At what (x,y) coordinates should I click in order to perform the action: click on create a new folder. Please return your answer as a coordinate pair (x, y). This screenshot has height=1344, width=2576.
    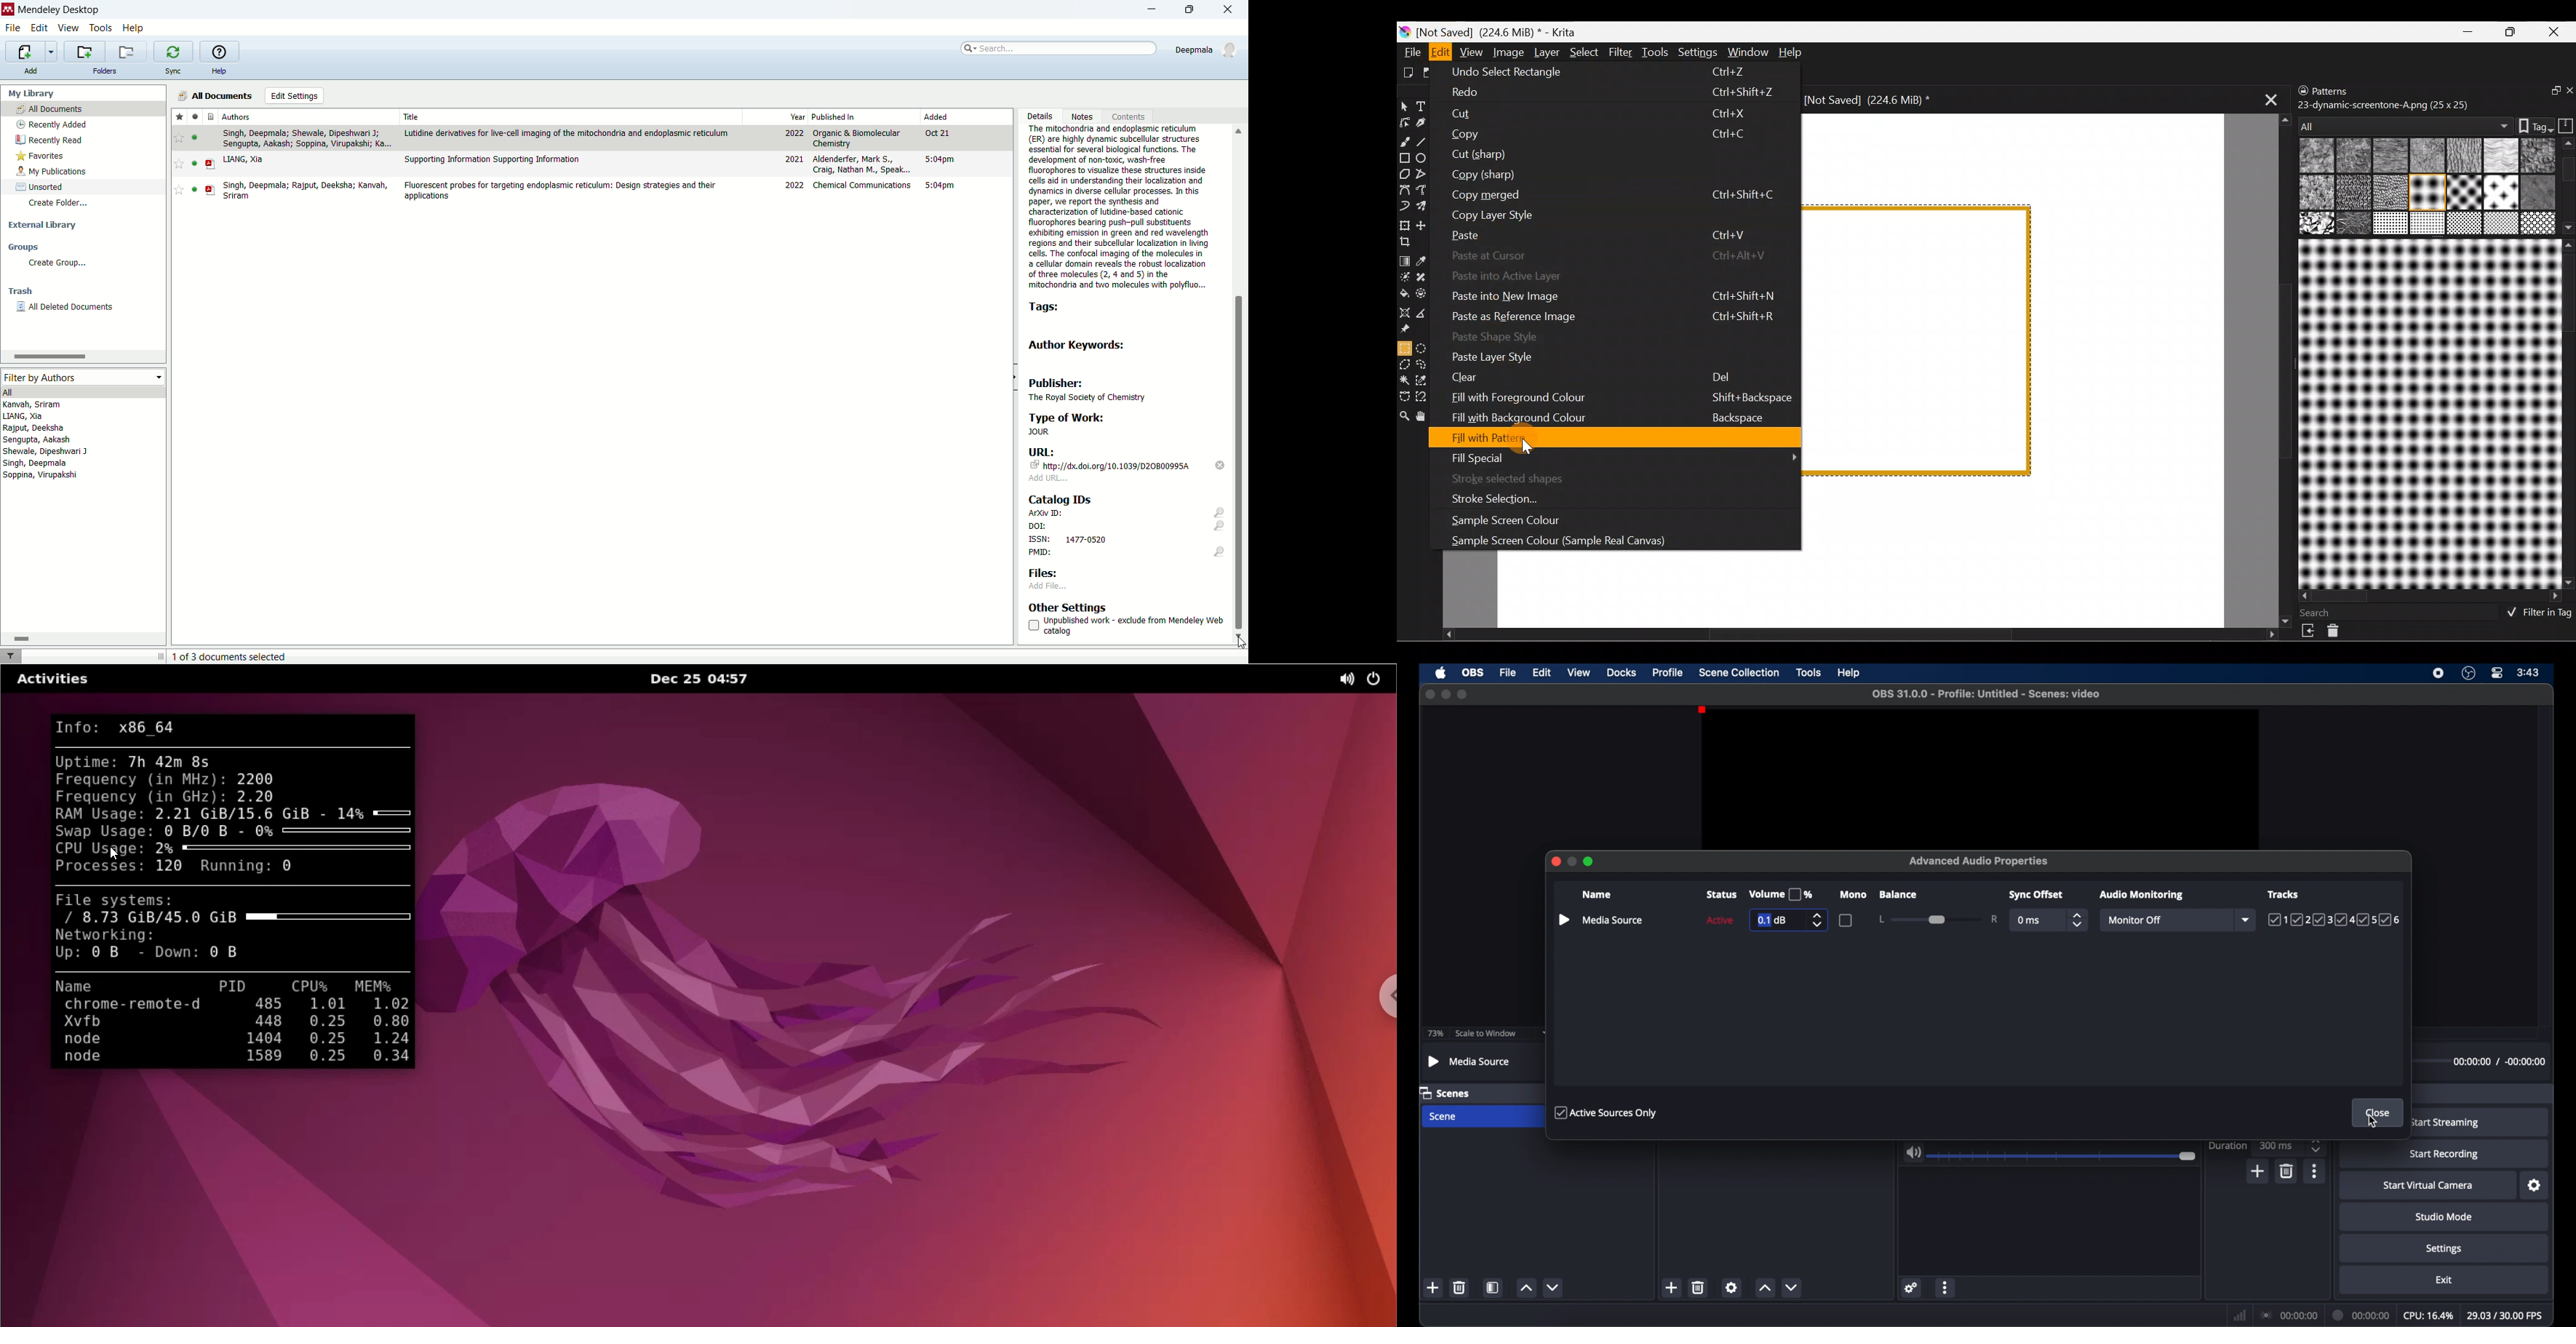
    Looking at the image, I should click on (83, 51).